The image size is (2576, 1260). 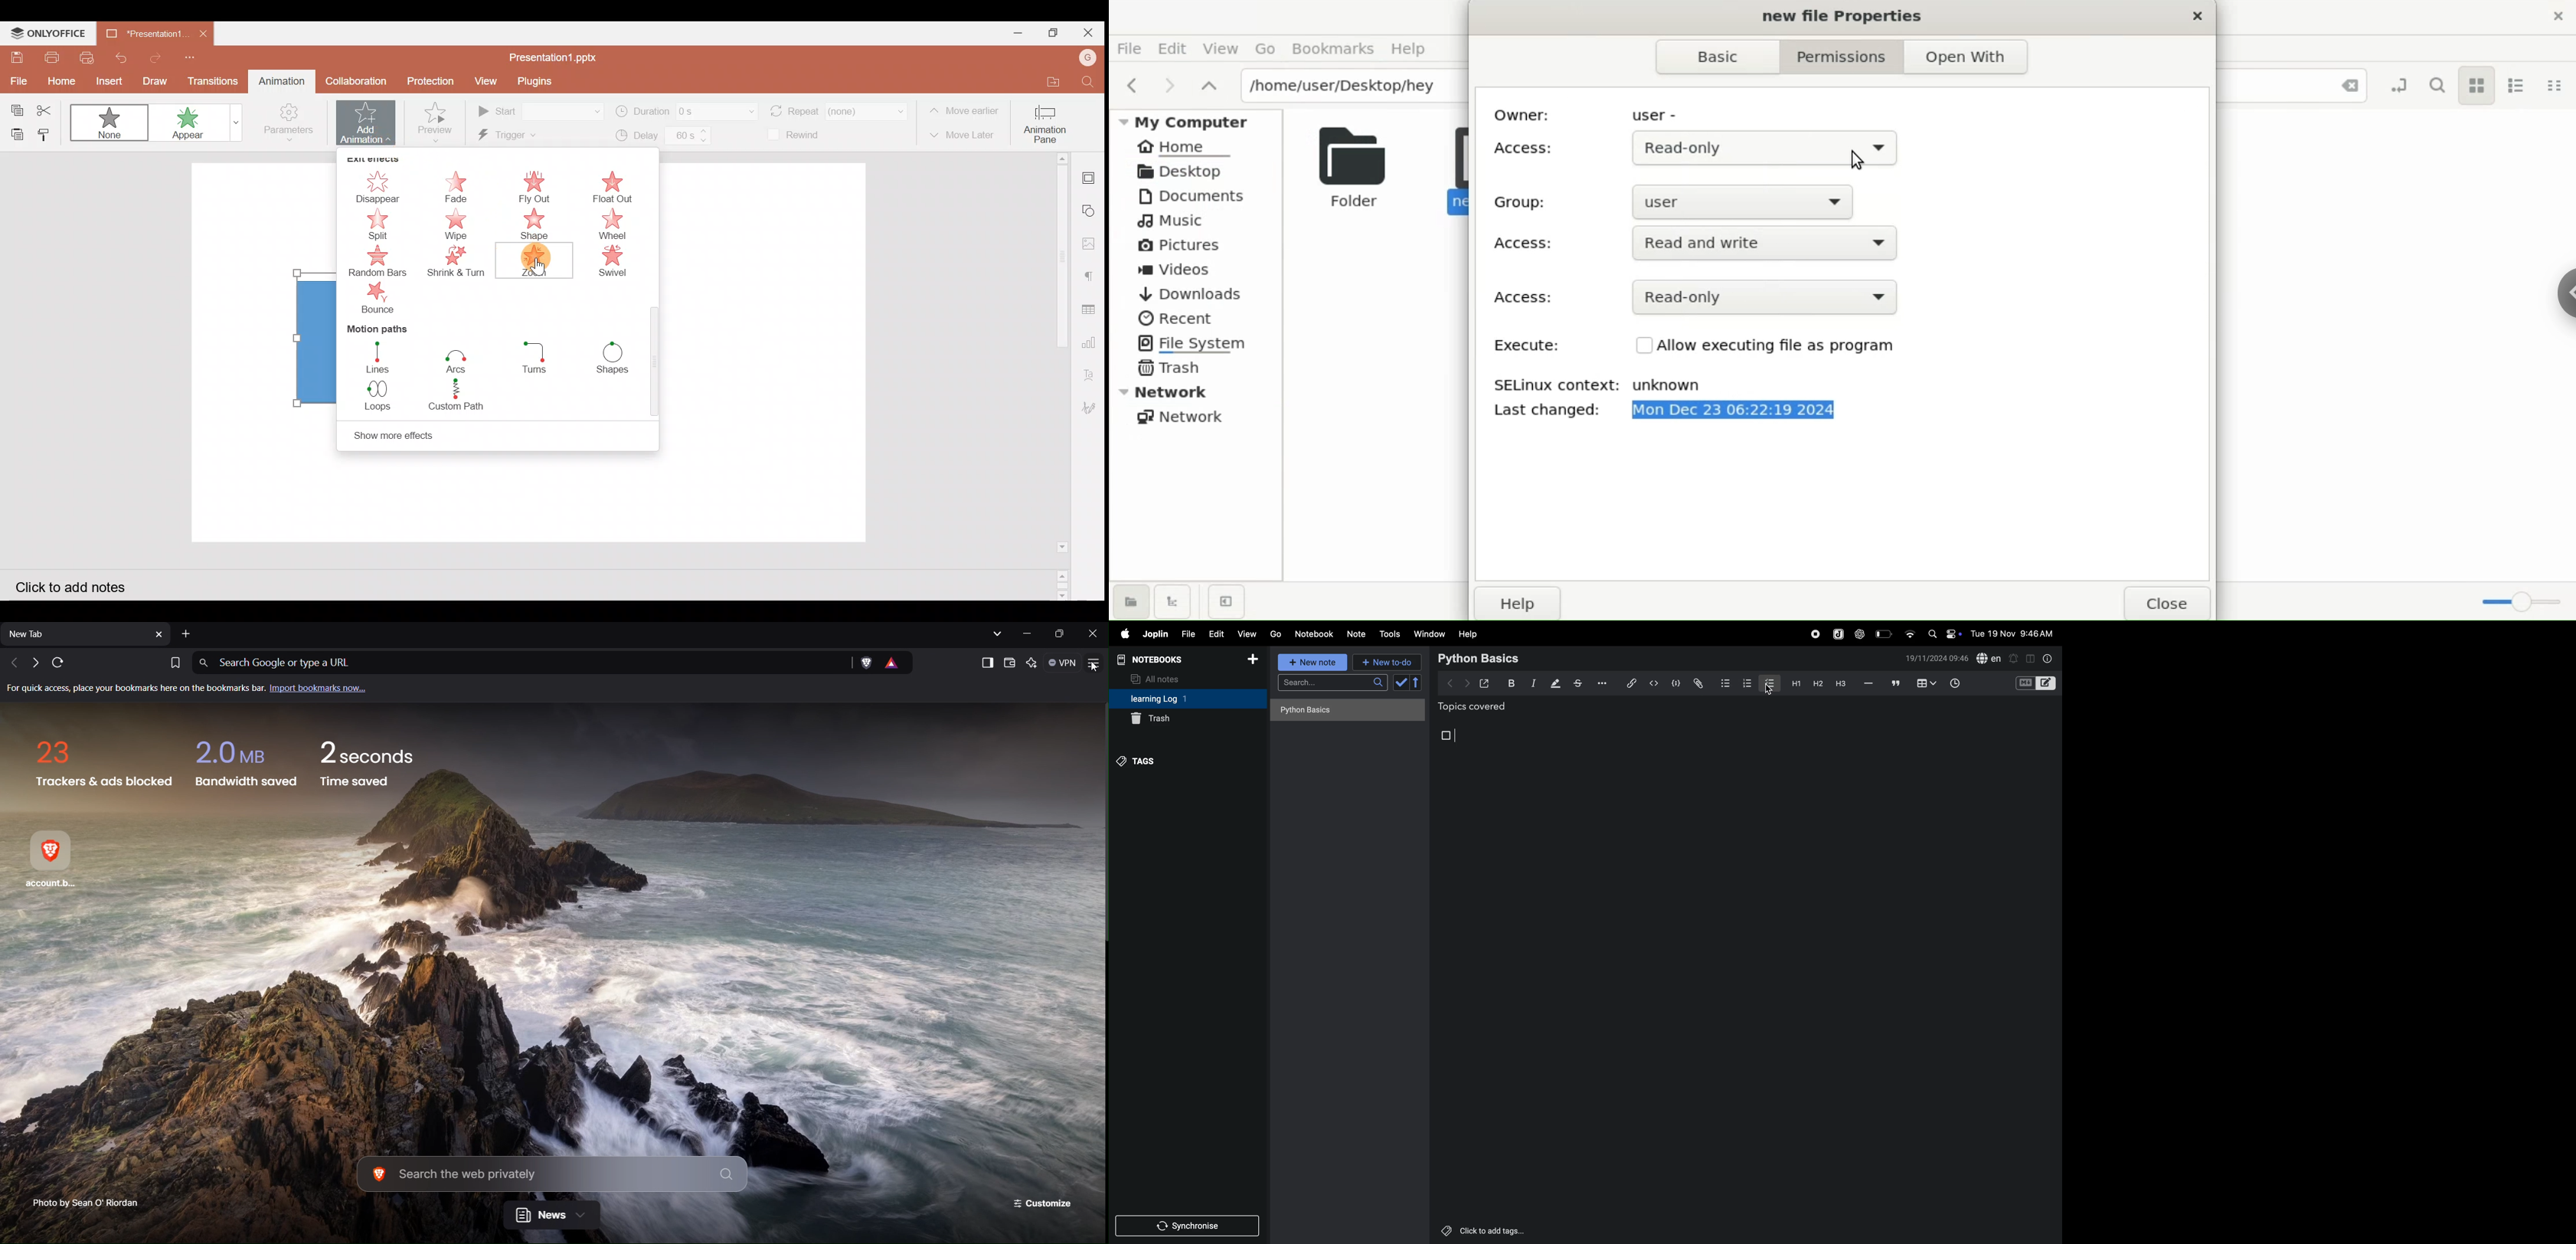 I want to click on no notes here, so click(x=1345, y=713).